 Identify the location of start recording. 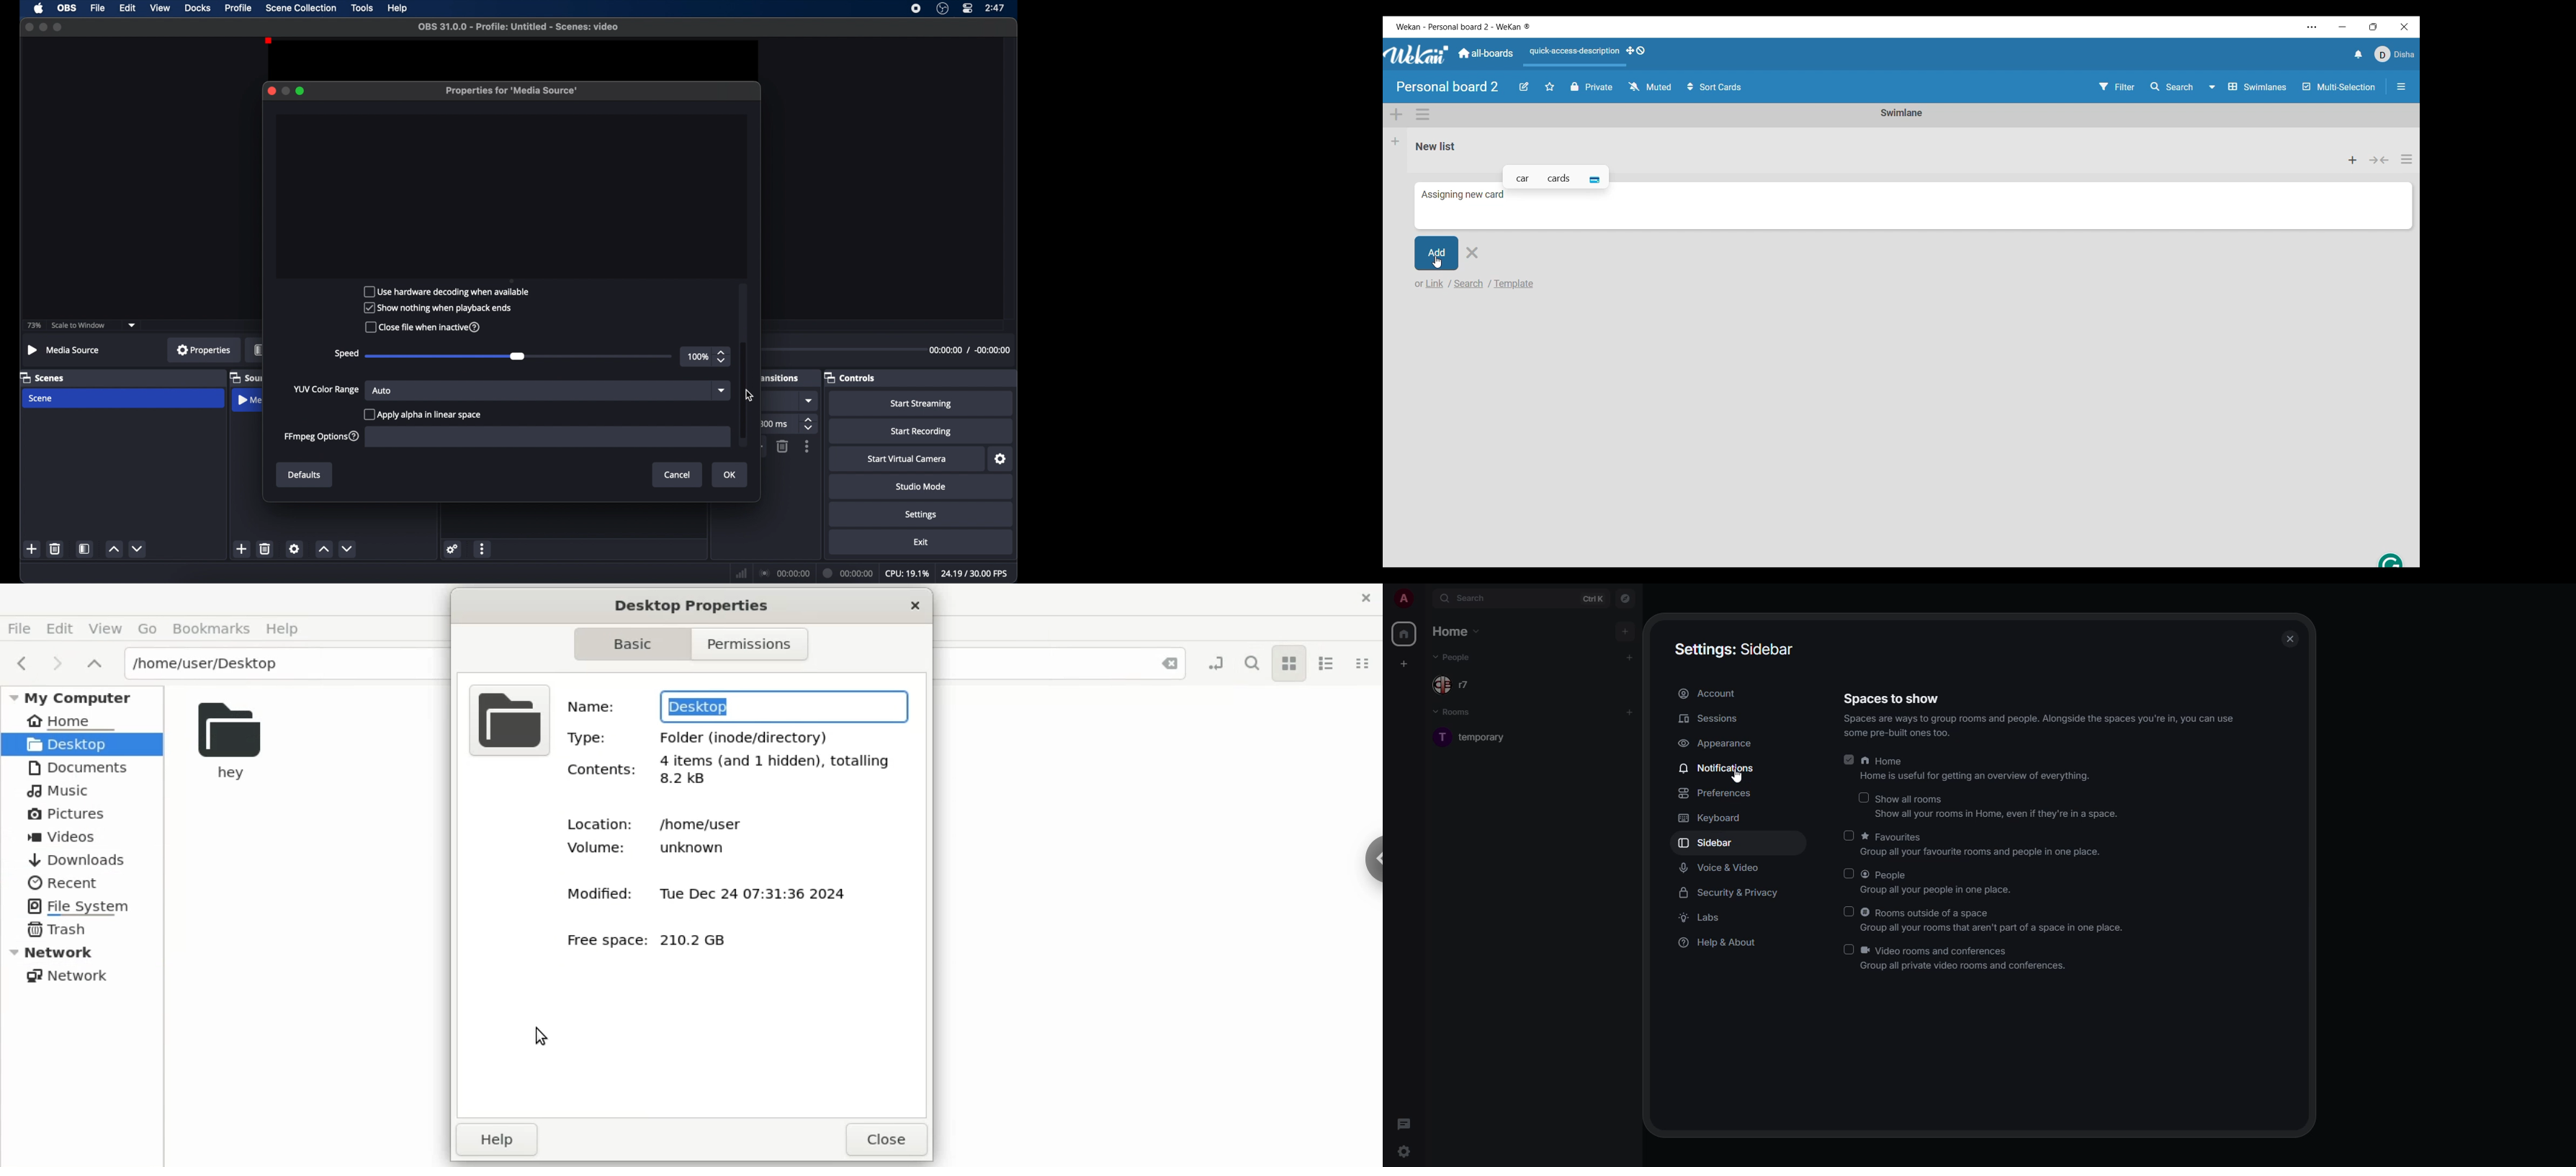
(921, 432).